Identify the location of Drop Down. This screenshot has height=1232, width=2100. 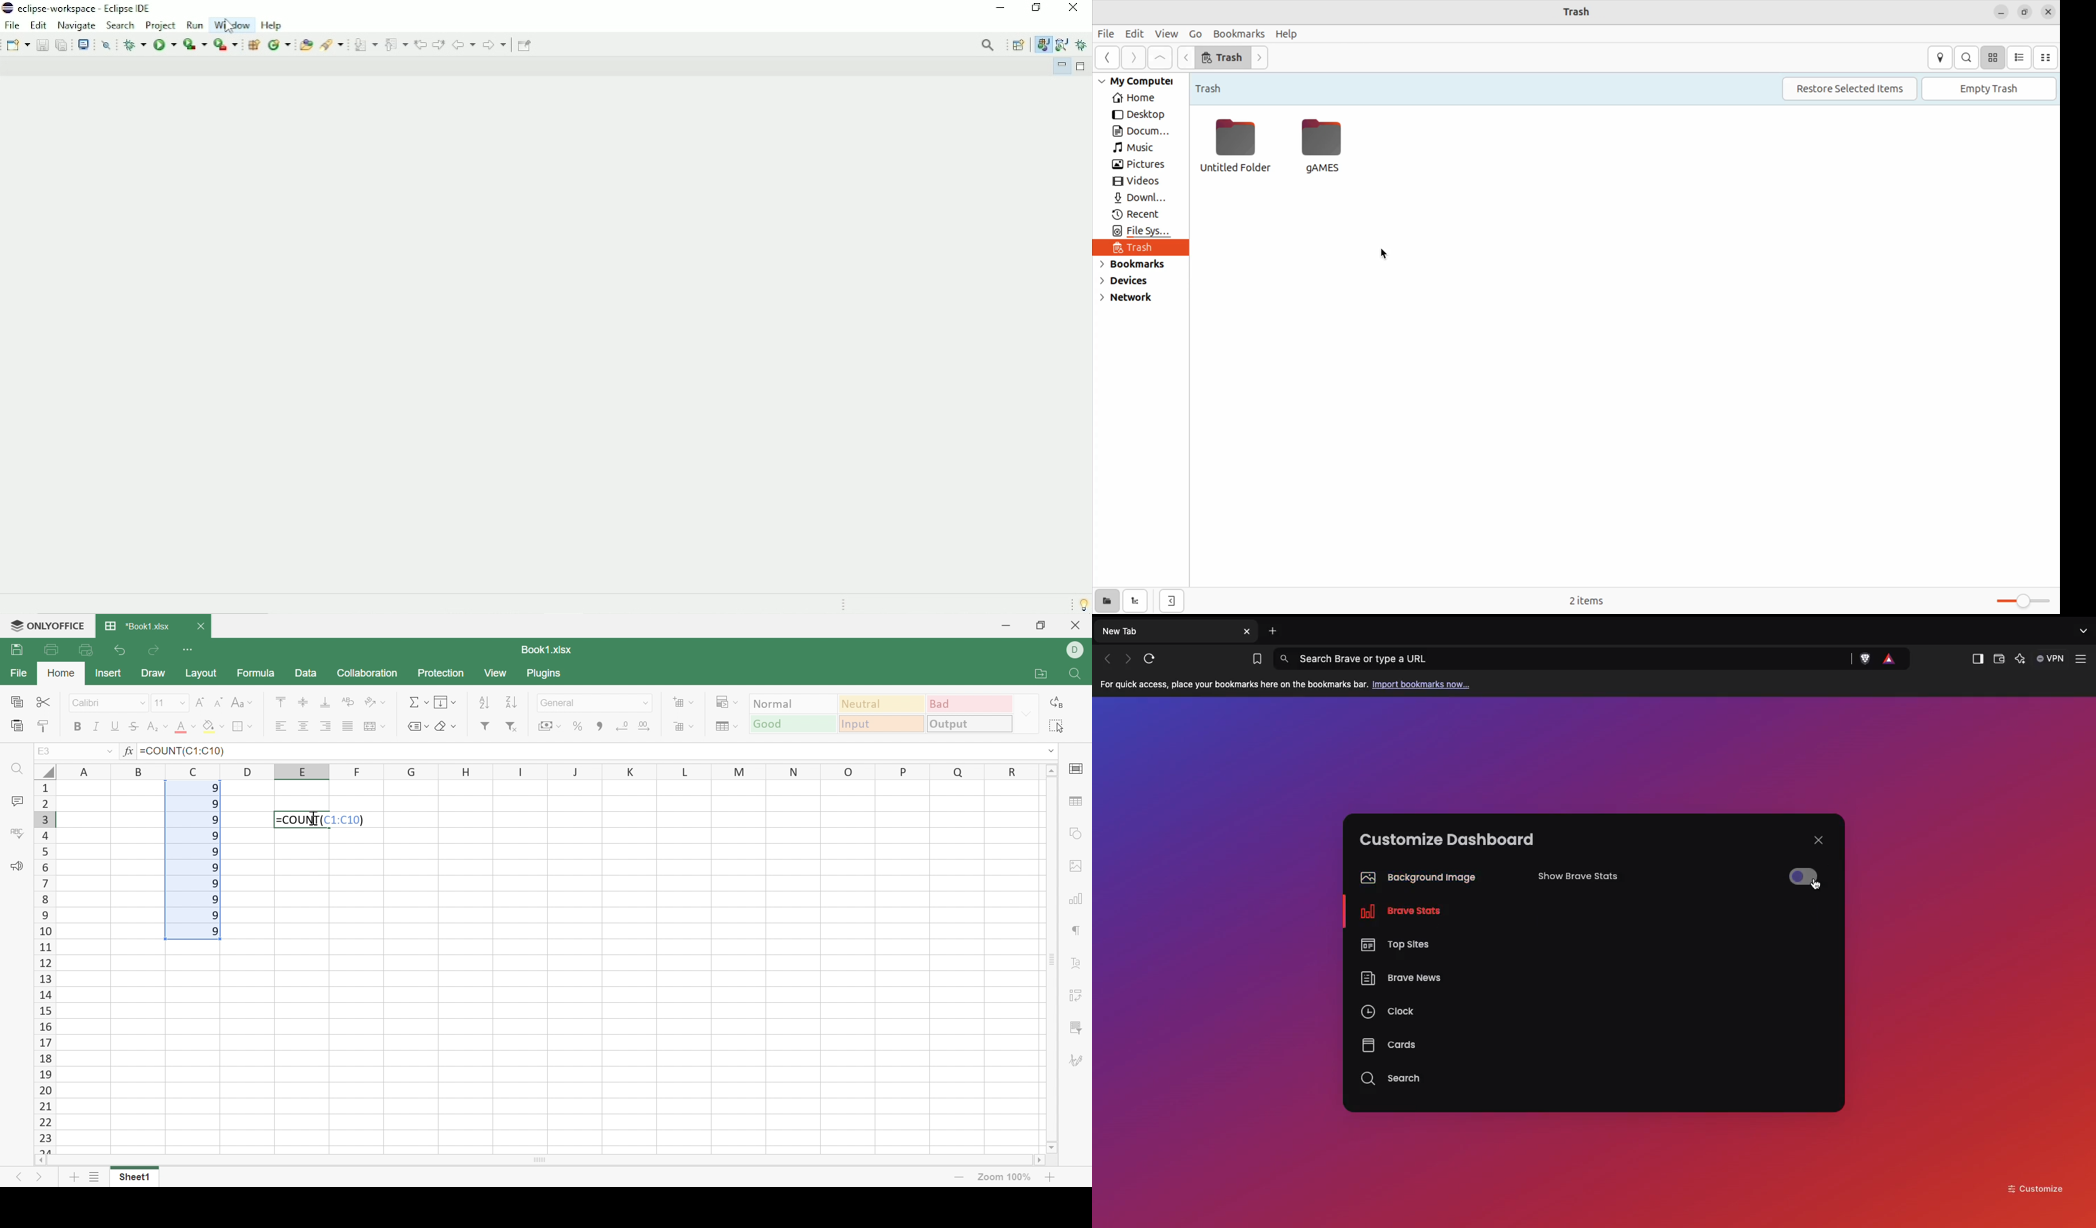
(646, 704).